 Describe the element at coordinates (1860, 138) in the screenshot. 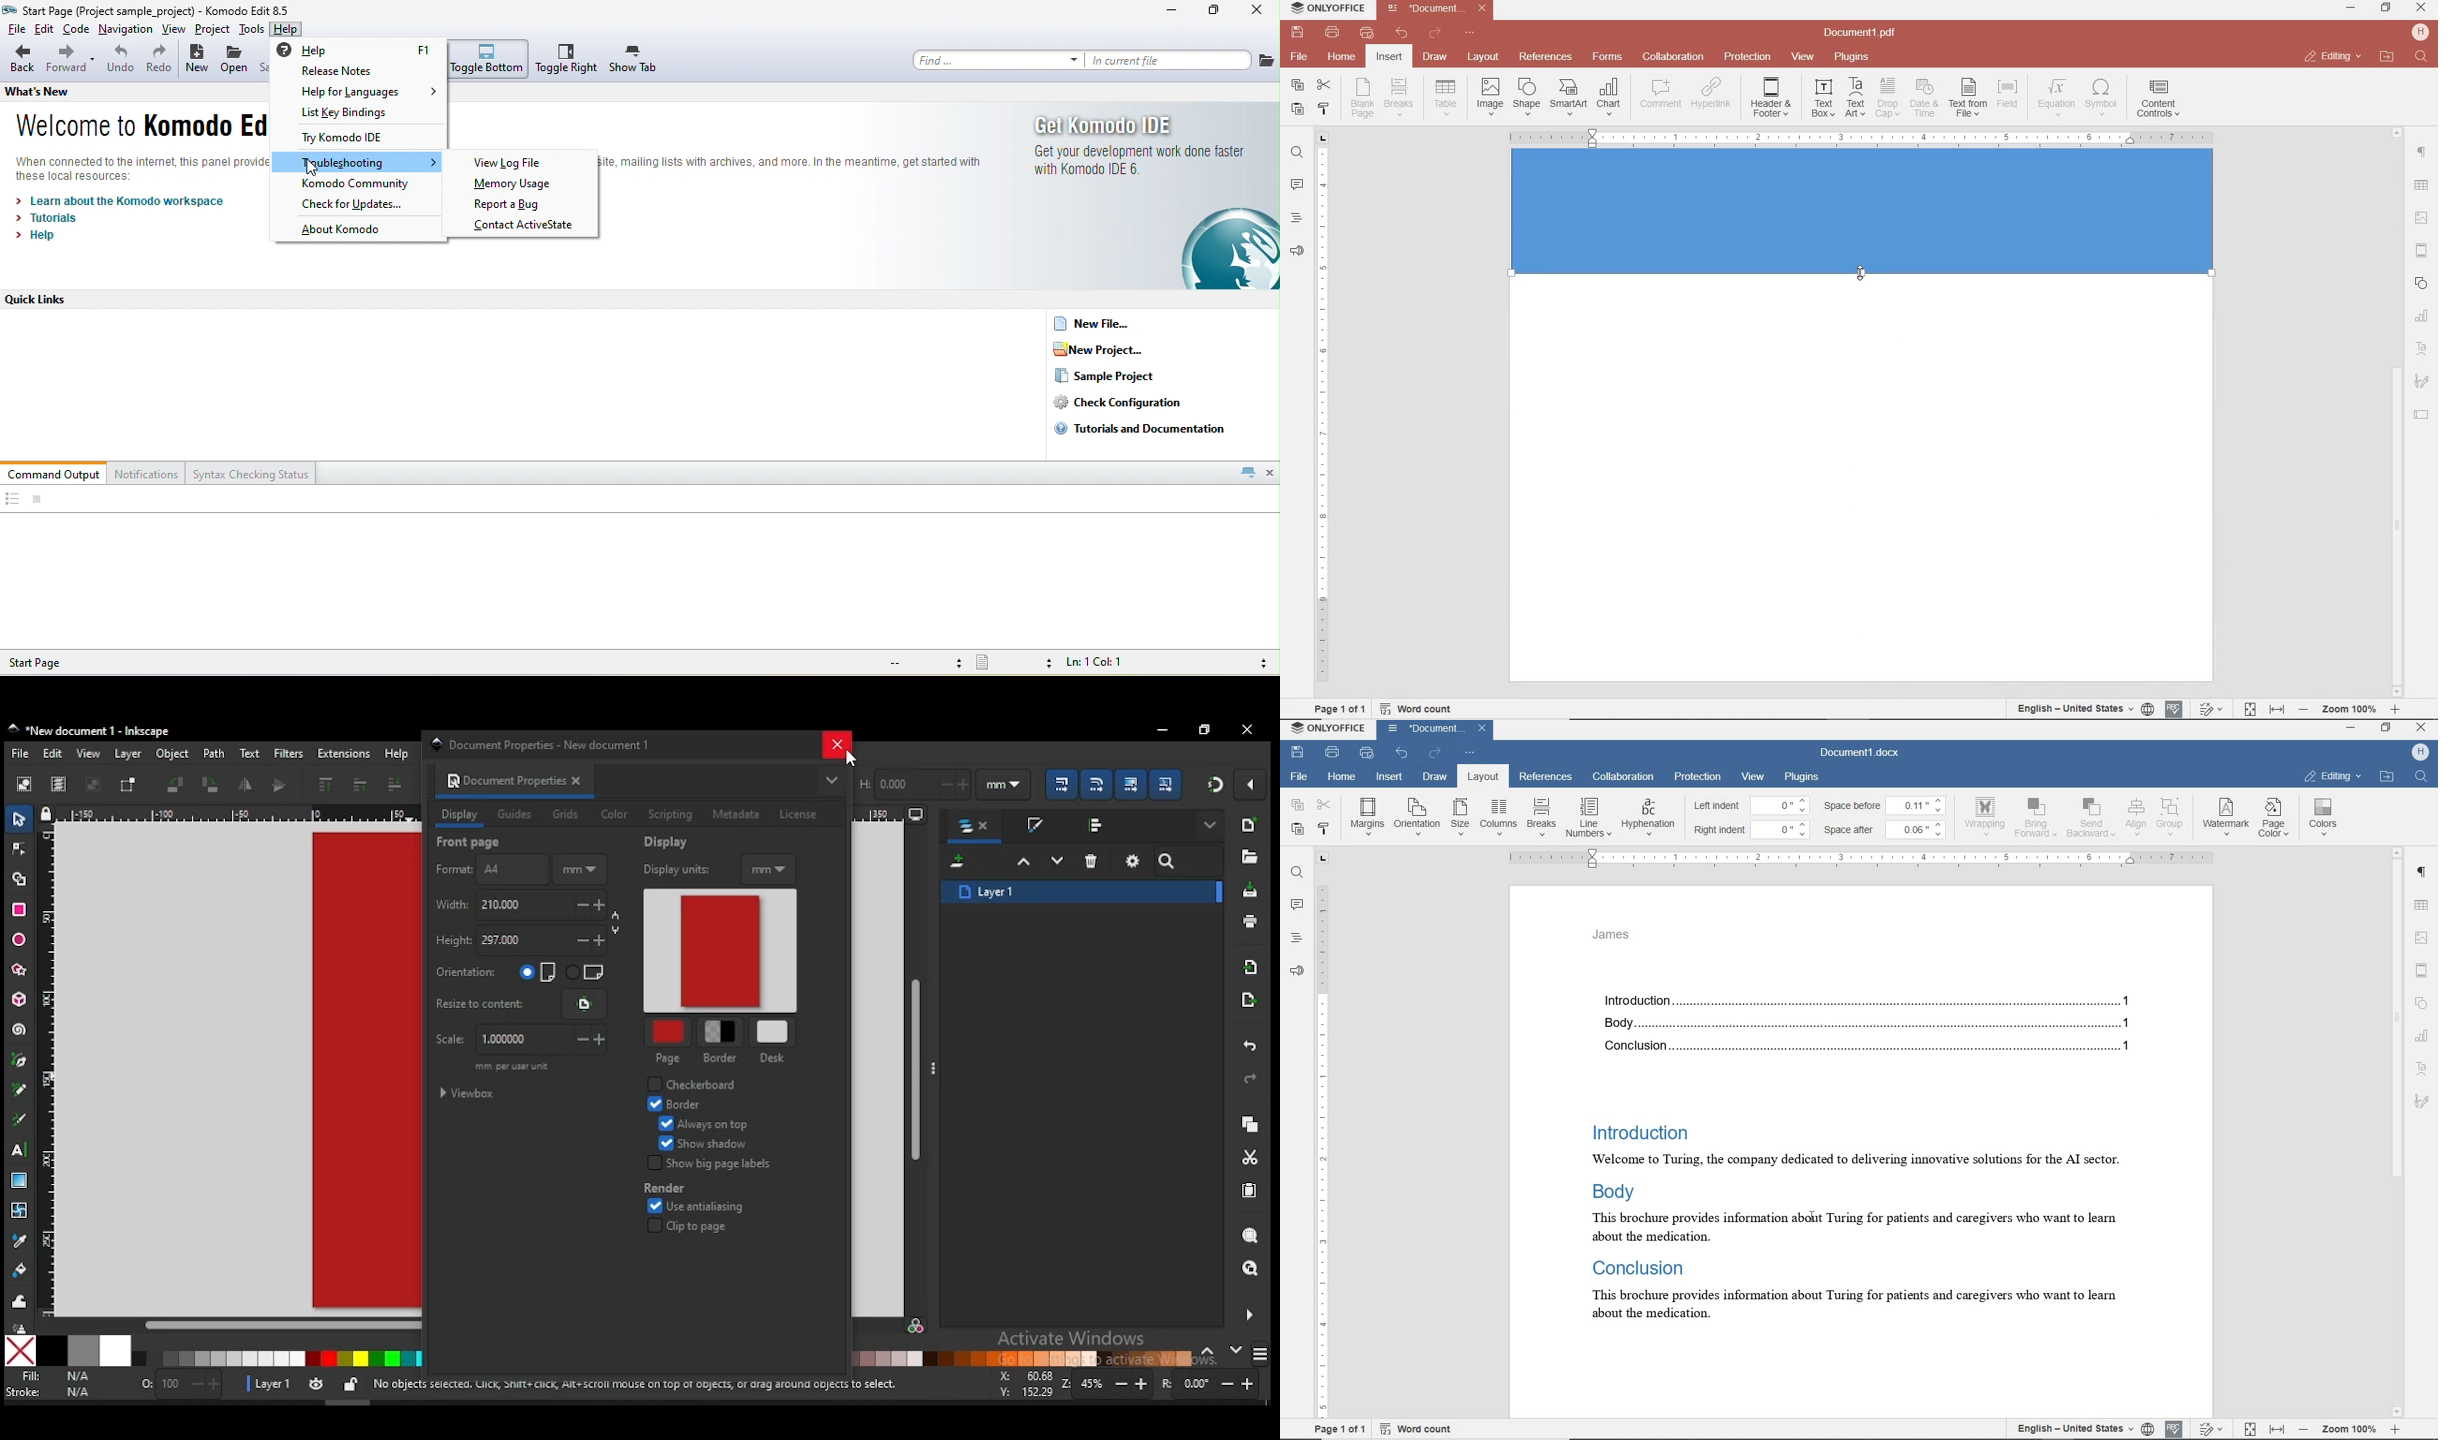

I see `` at that location.